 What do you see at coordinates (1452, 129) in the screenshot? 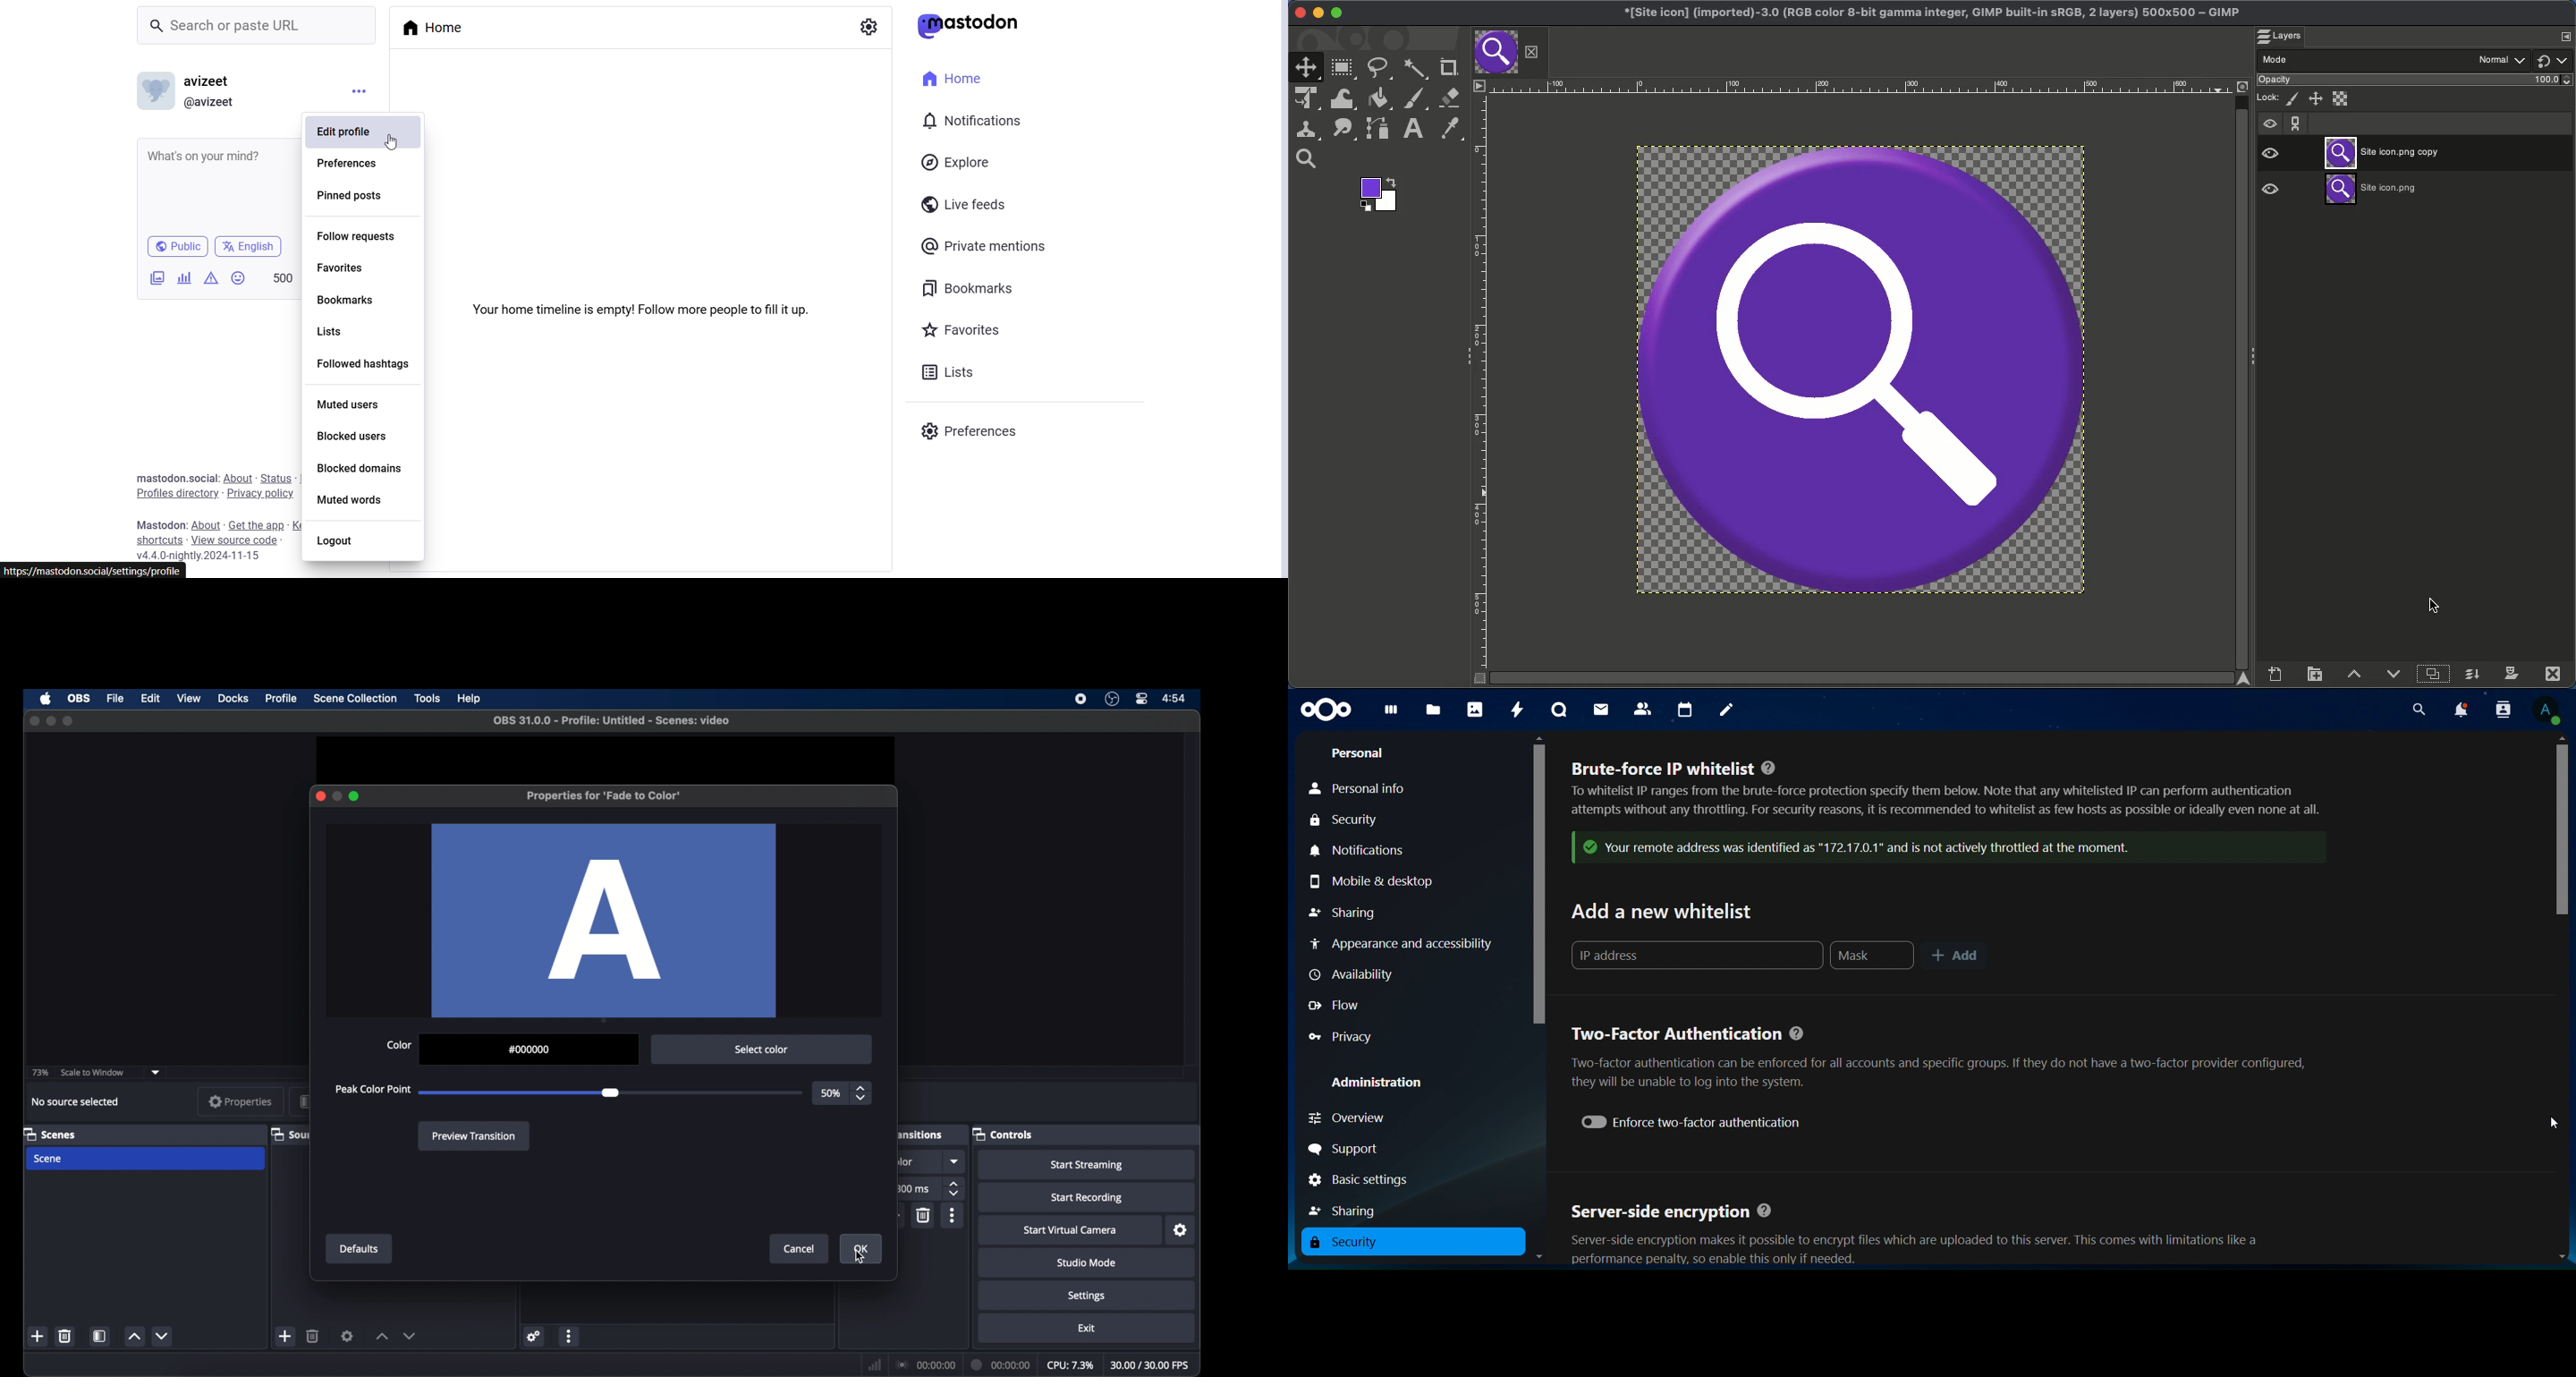
I see `Color picker` at bounding box center [1452, 129].